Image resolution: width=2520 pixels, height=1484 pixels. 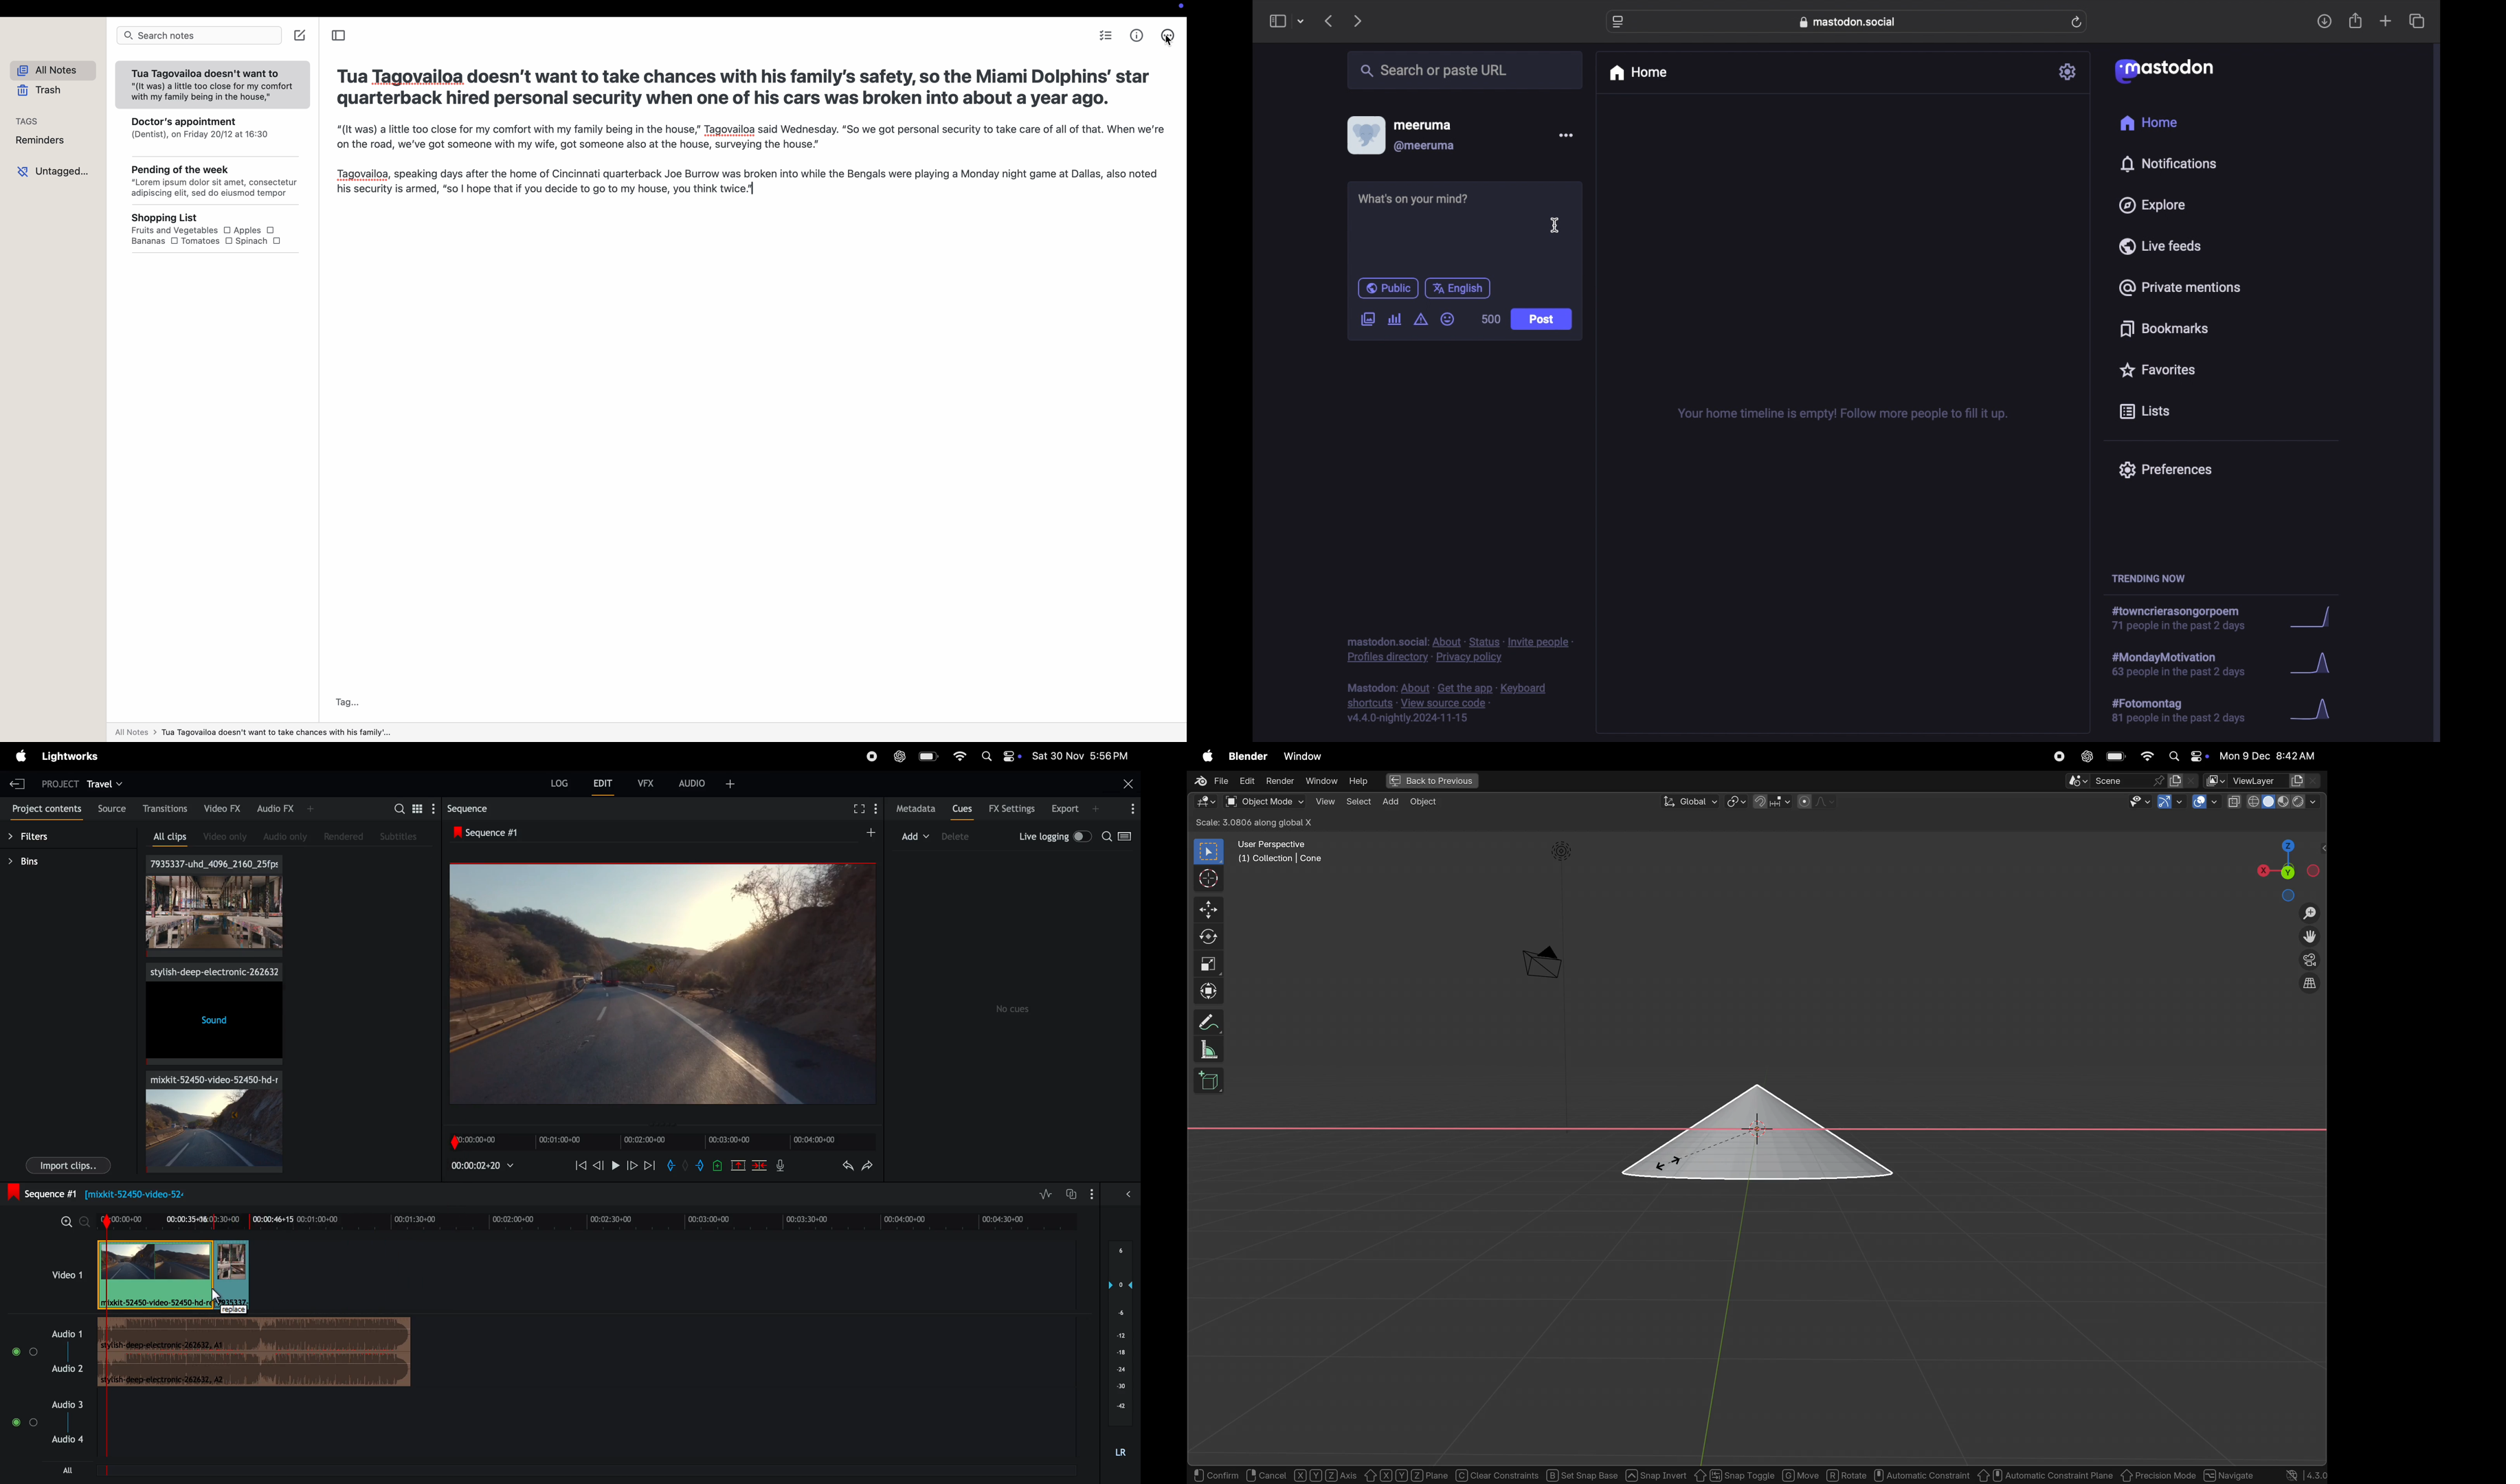 What do you see at coordinates (1555, 225) in the screenshot?
I see `cursor` at bounding box center [1555, 225].